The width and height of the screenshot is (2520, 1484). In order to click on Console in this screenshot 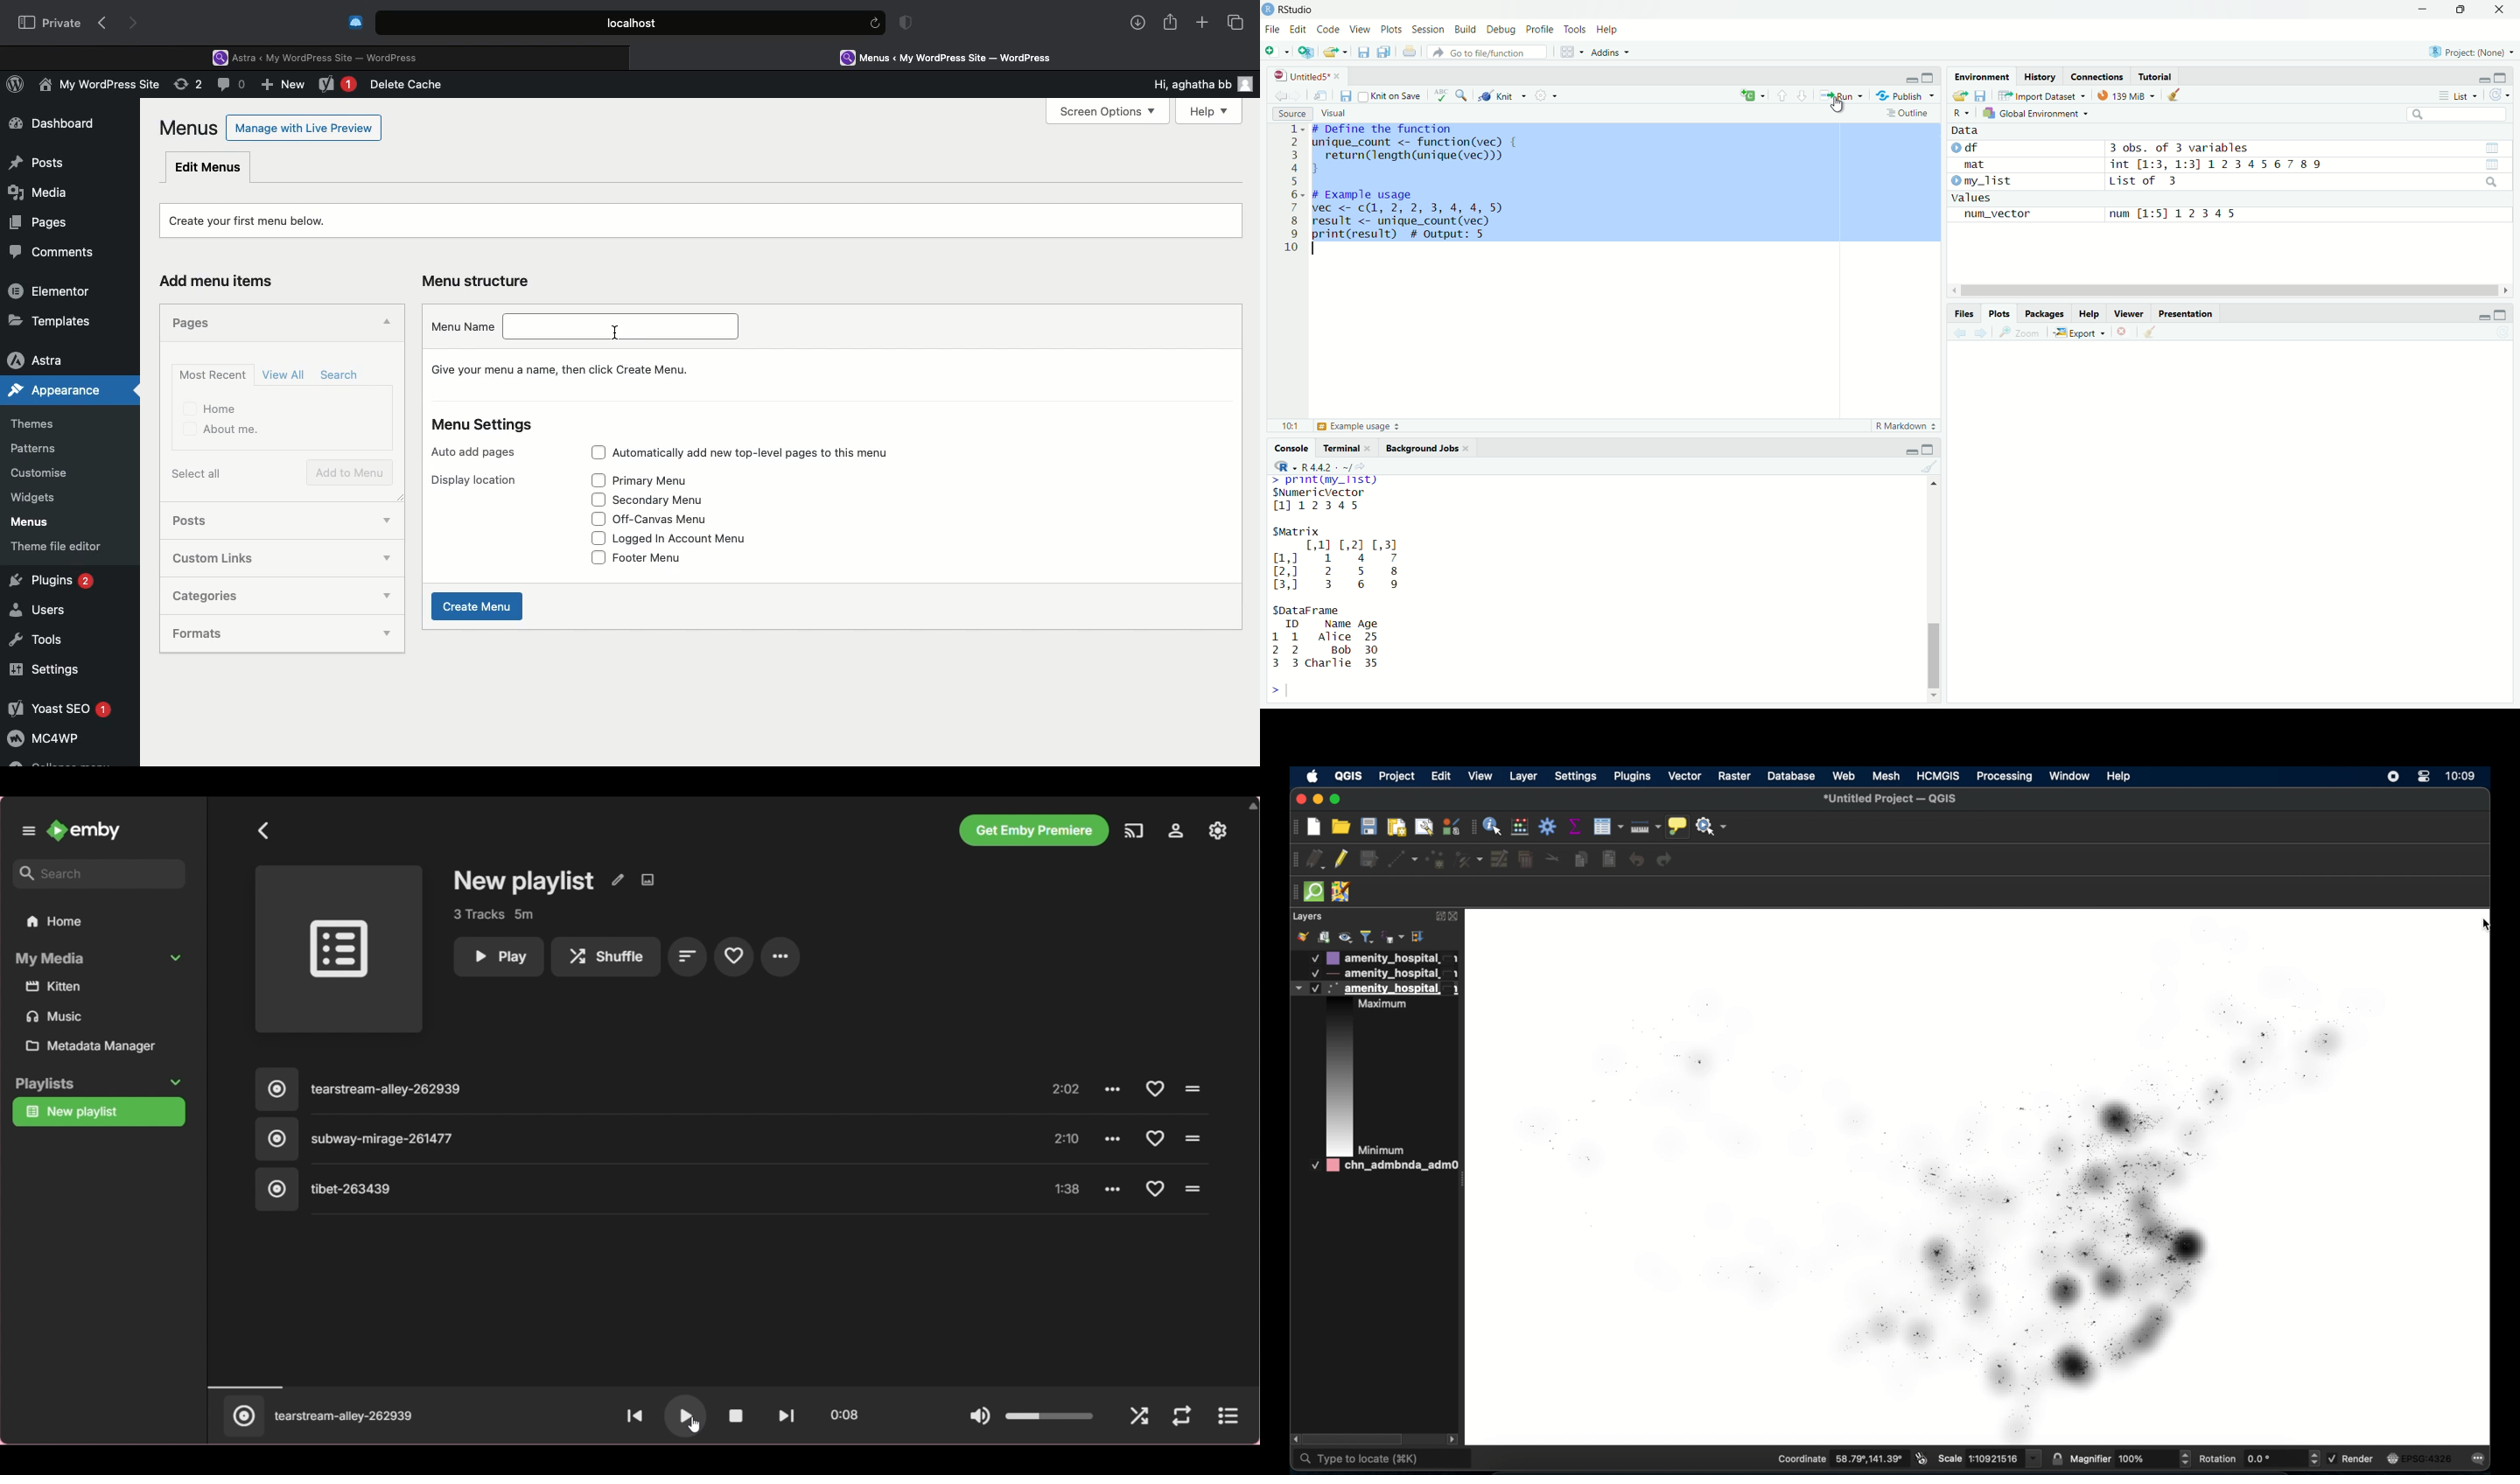, I will do `click(1293, 447)`.